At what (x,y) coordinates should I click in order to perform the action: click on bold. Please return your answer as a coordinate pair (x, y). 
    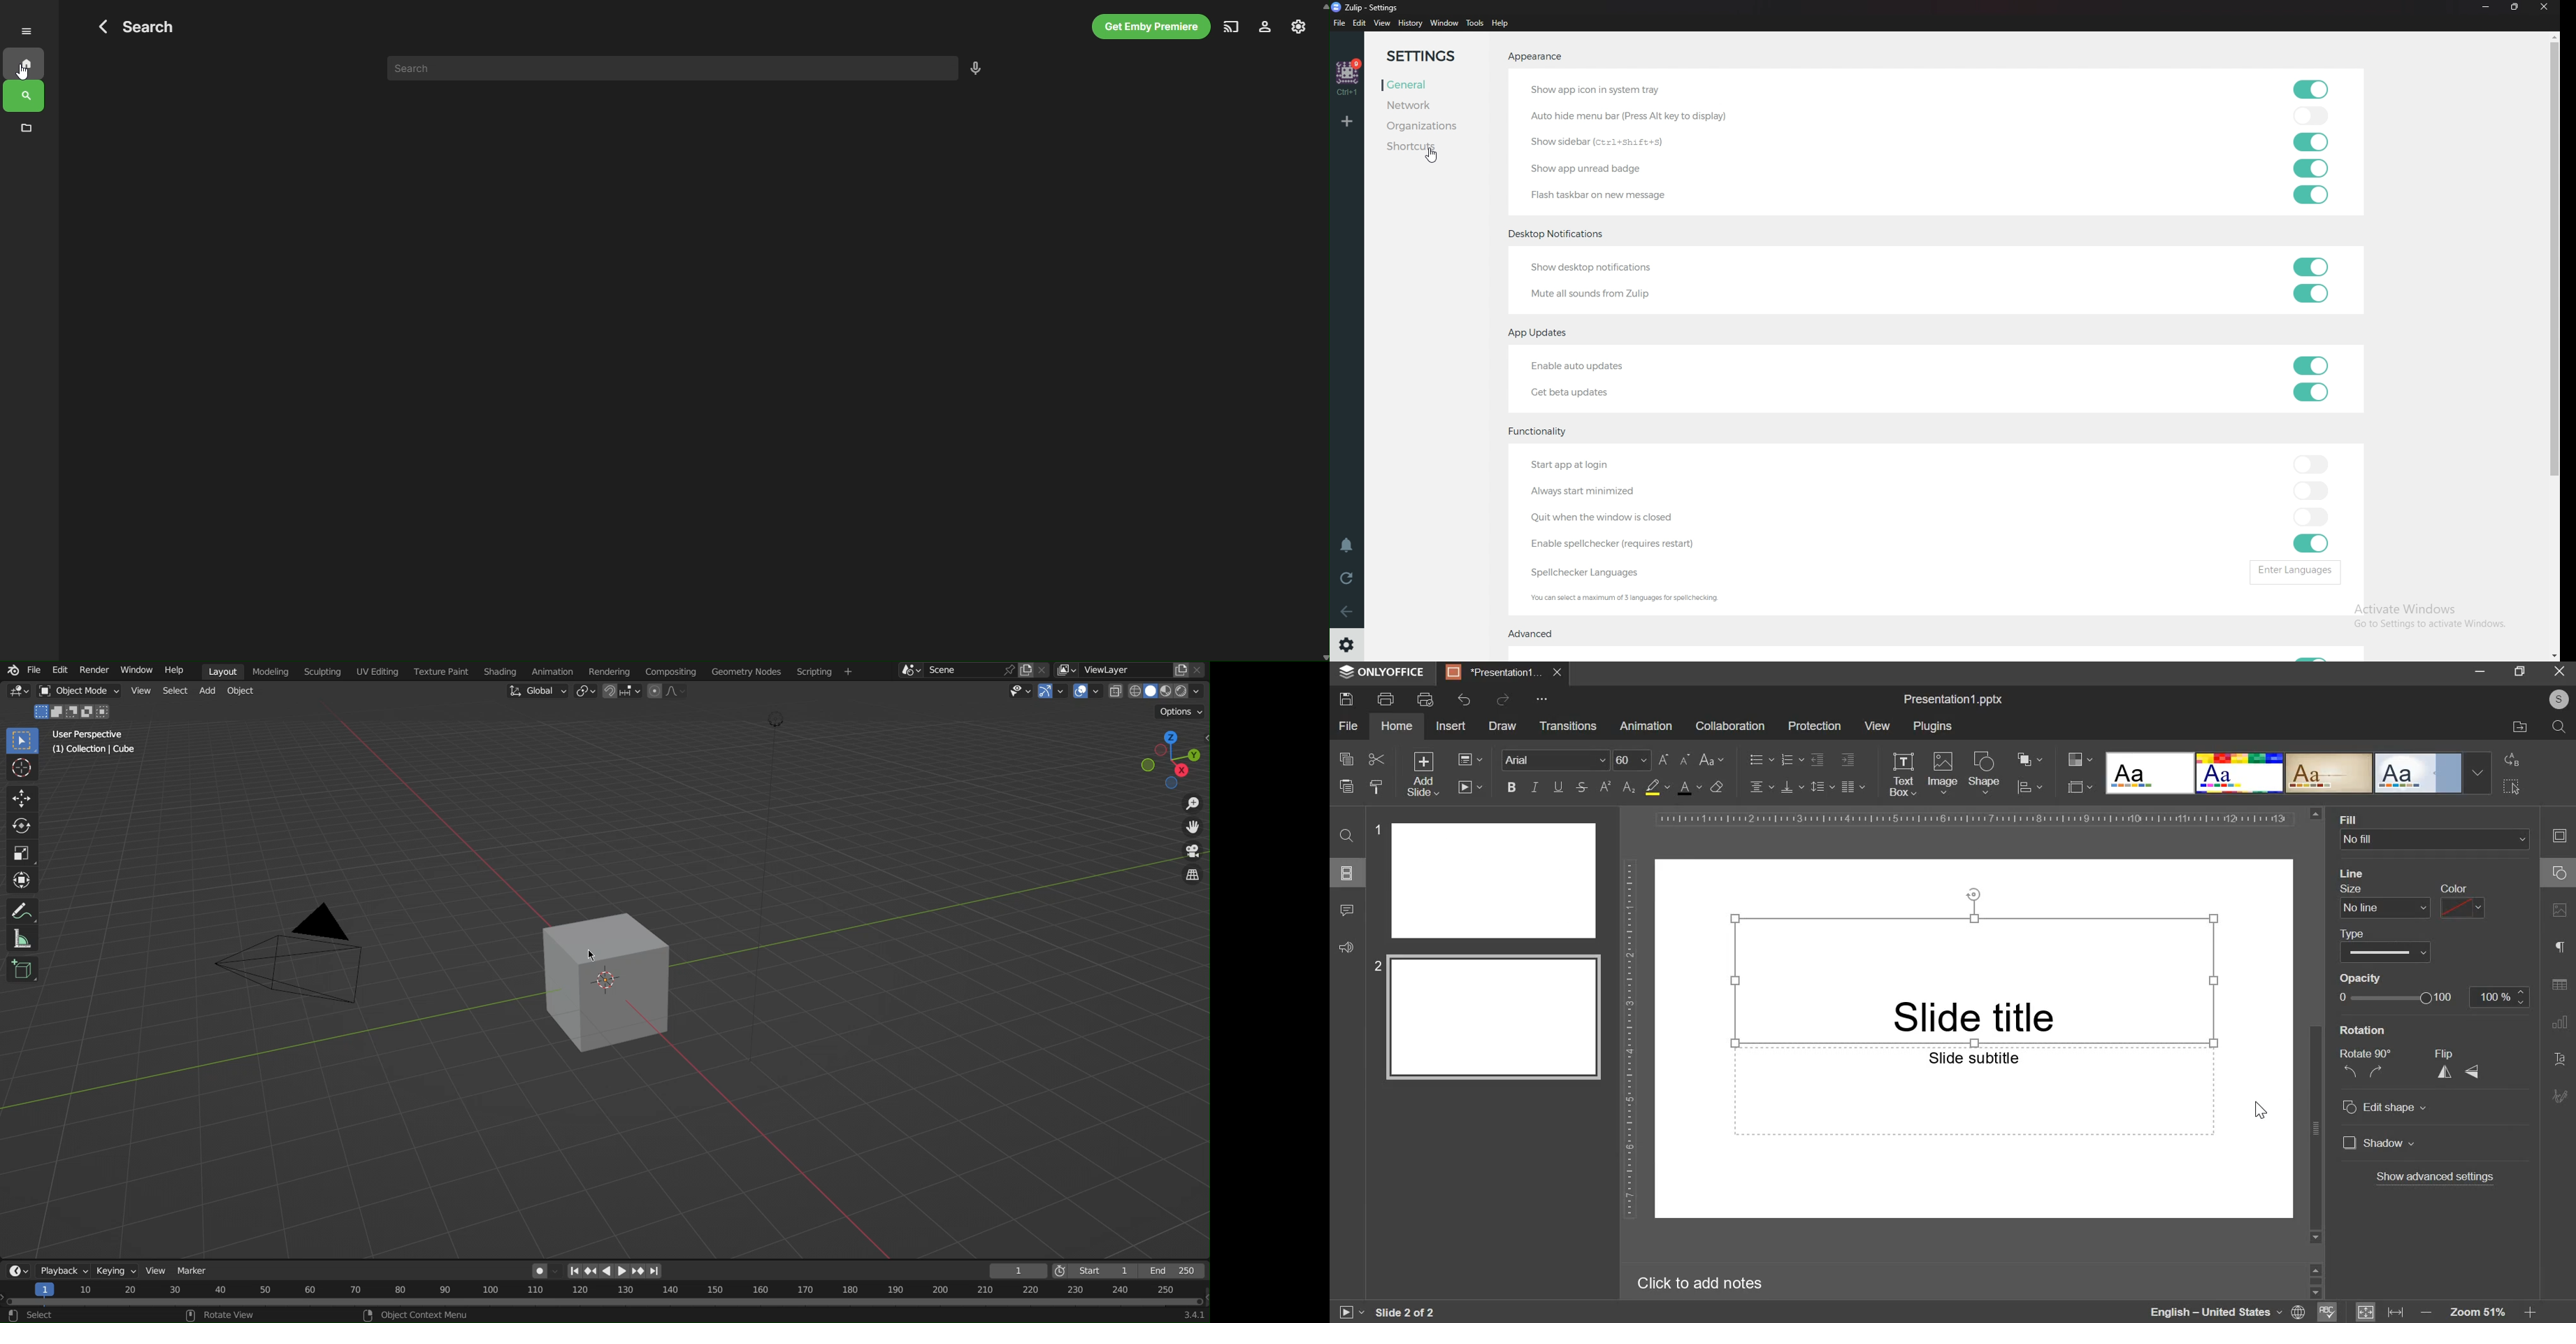
    Looking at the image, I should click on (1512, 785).